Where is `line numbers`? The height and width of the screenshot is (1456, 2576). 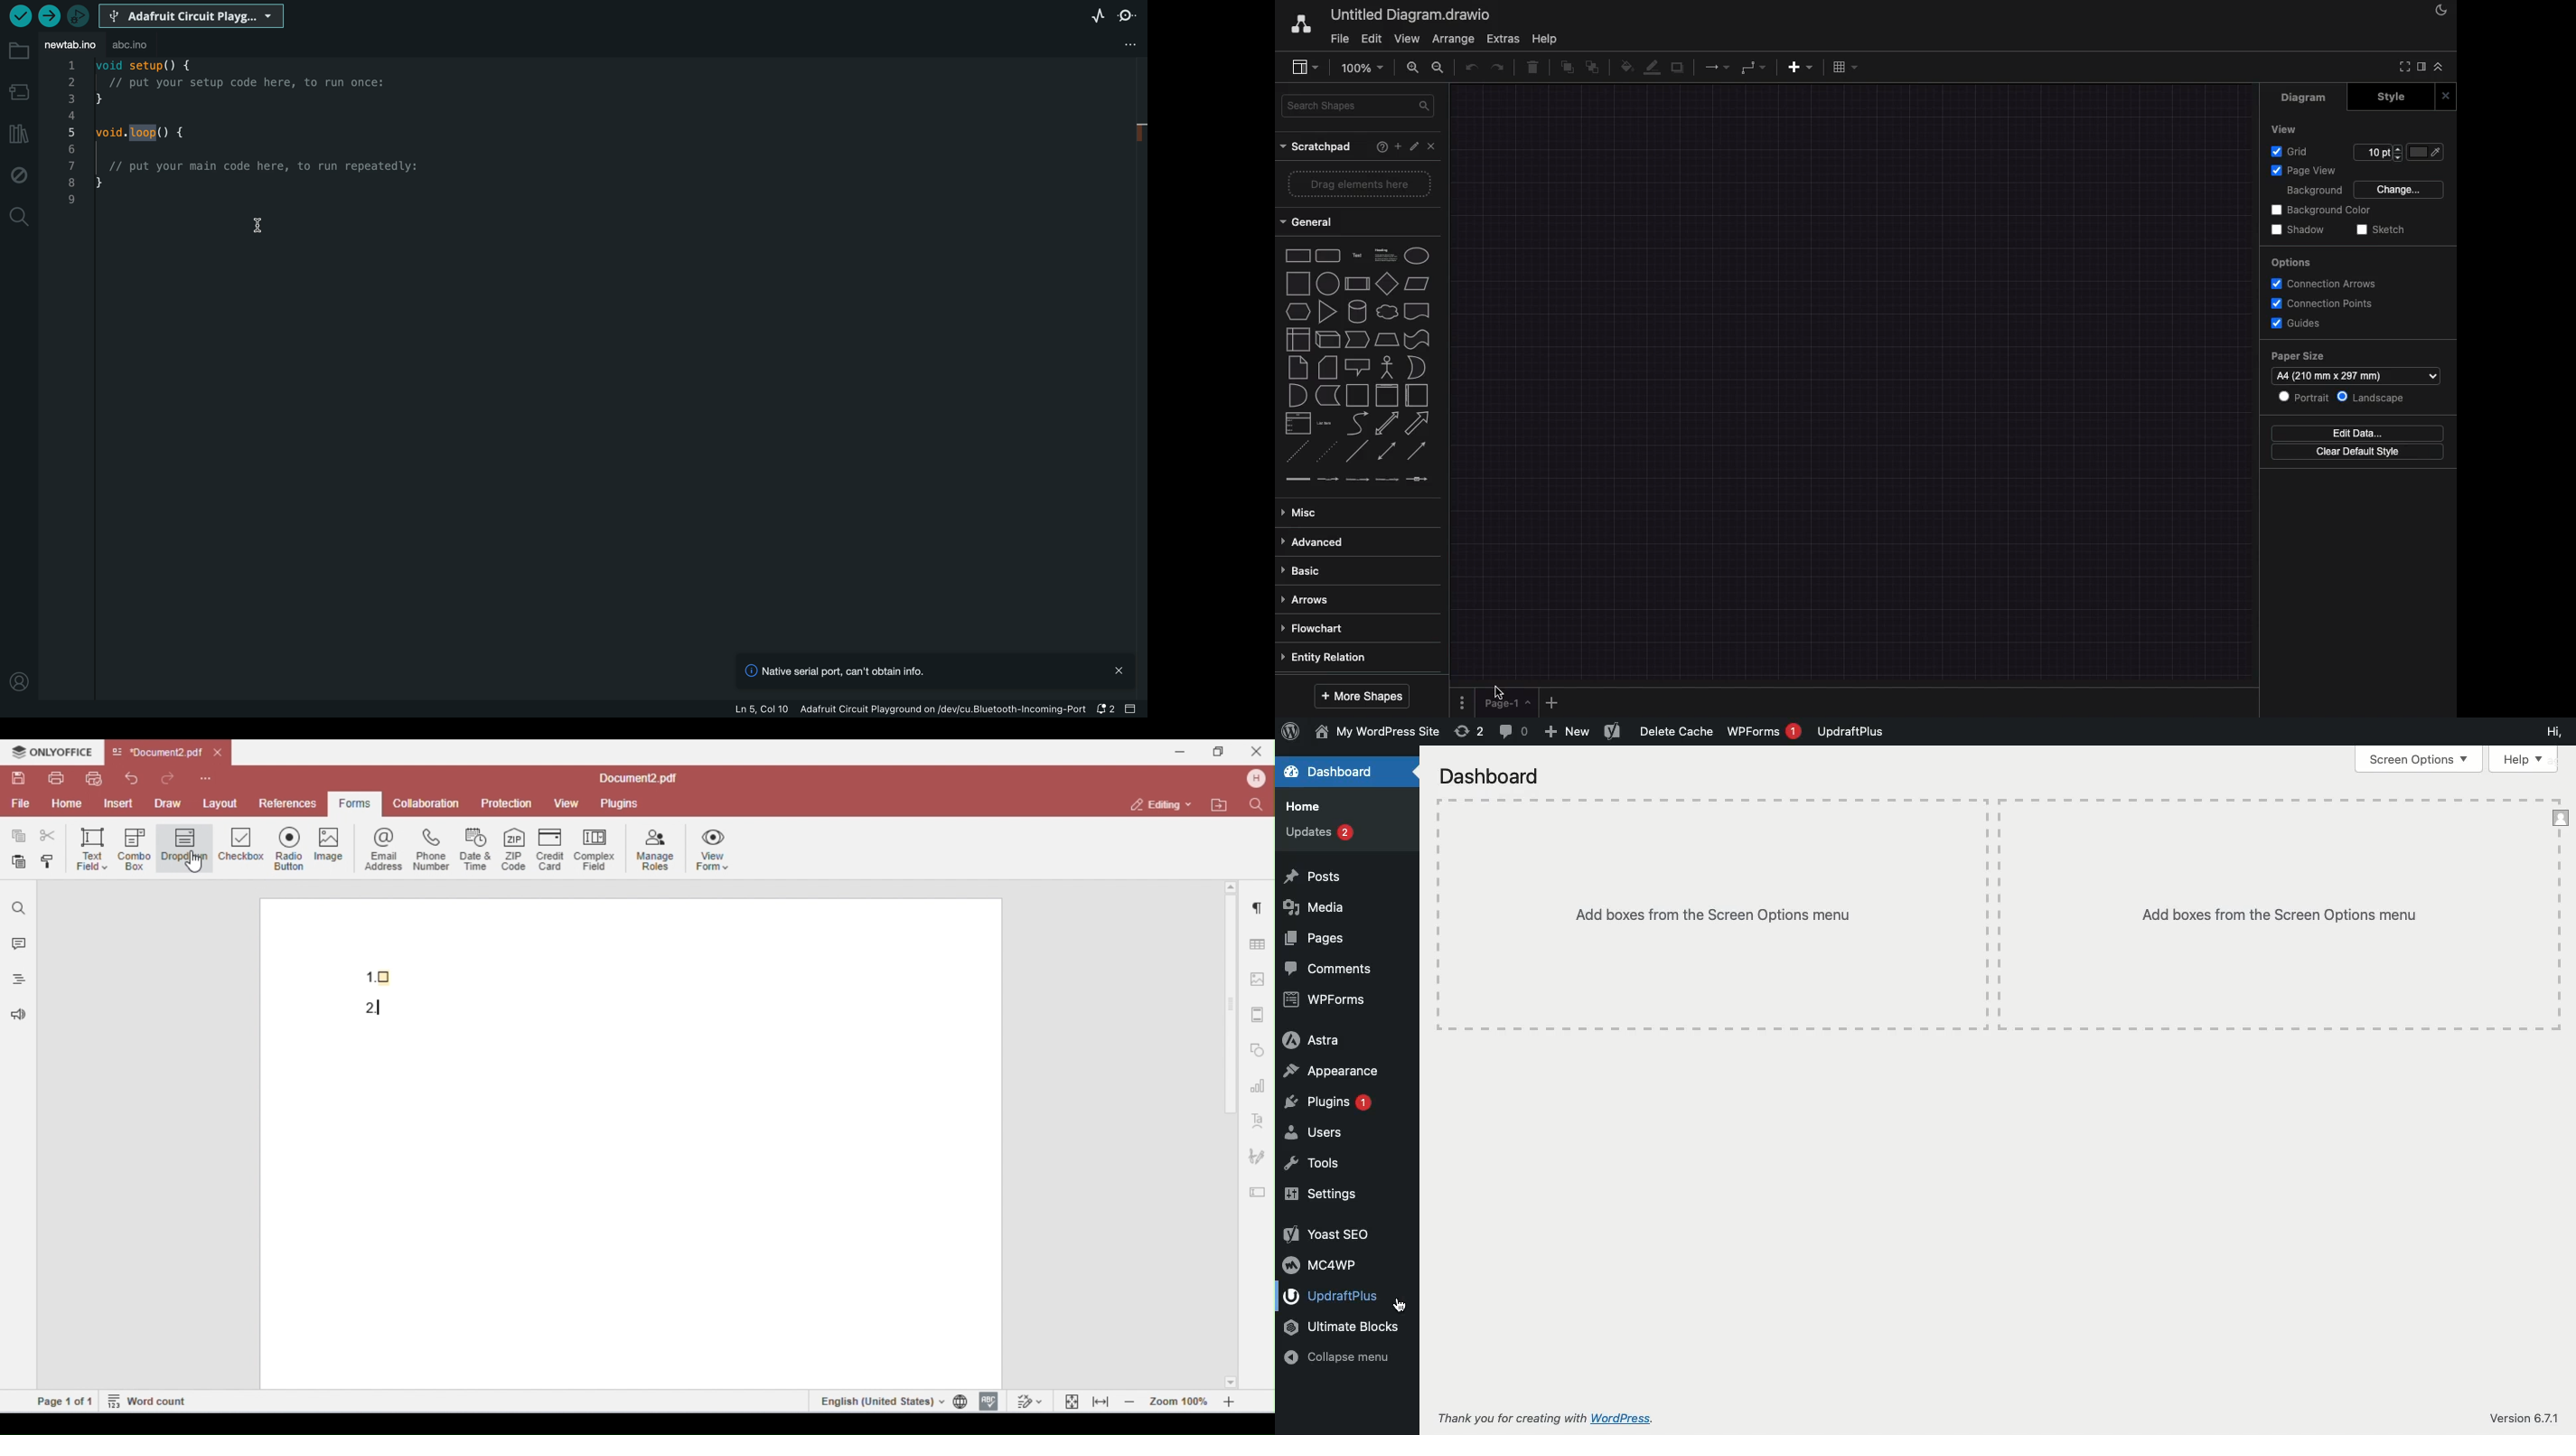
line numbers is located at coordinates (71, 133).